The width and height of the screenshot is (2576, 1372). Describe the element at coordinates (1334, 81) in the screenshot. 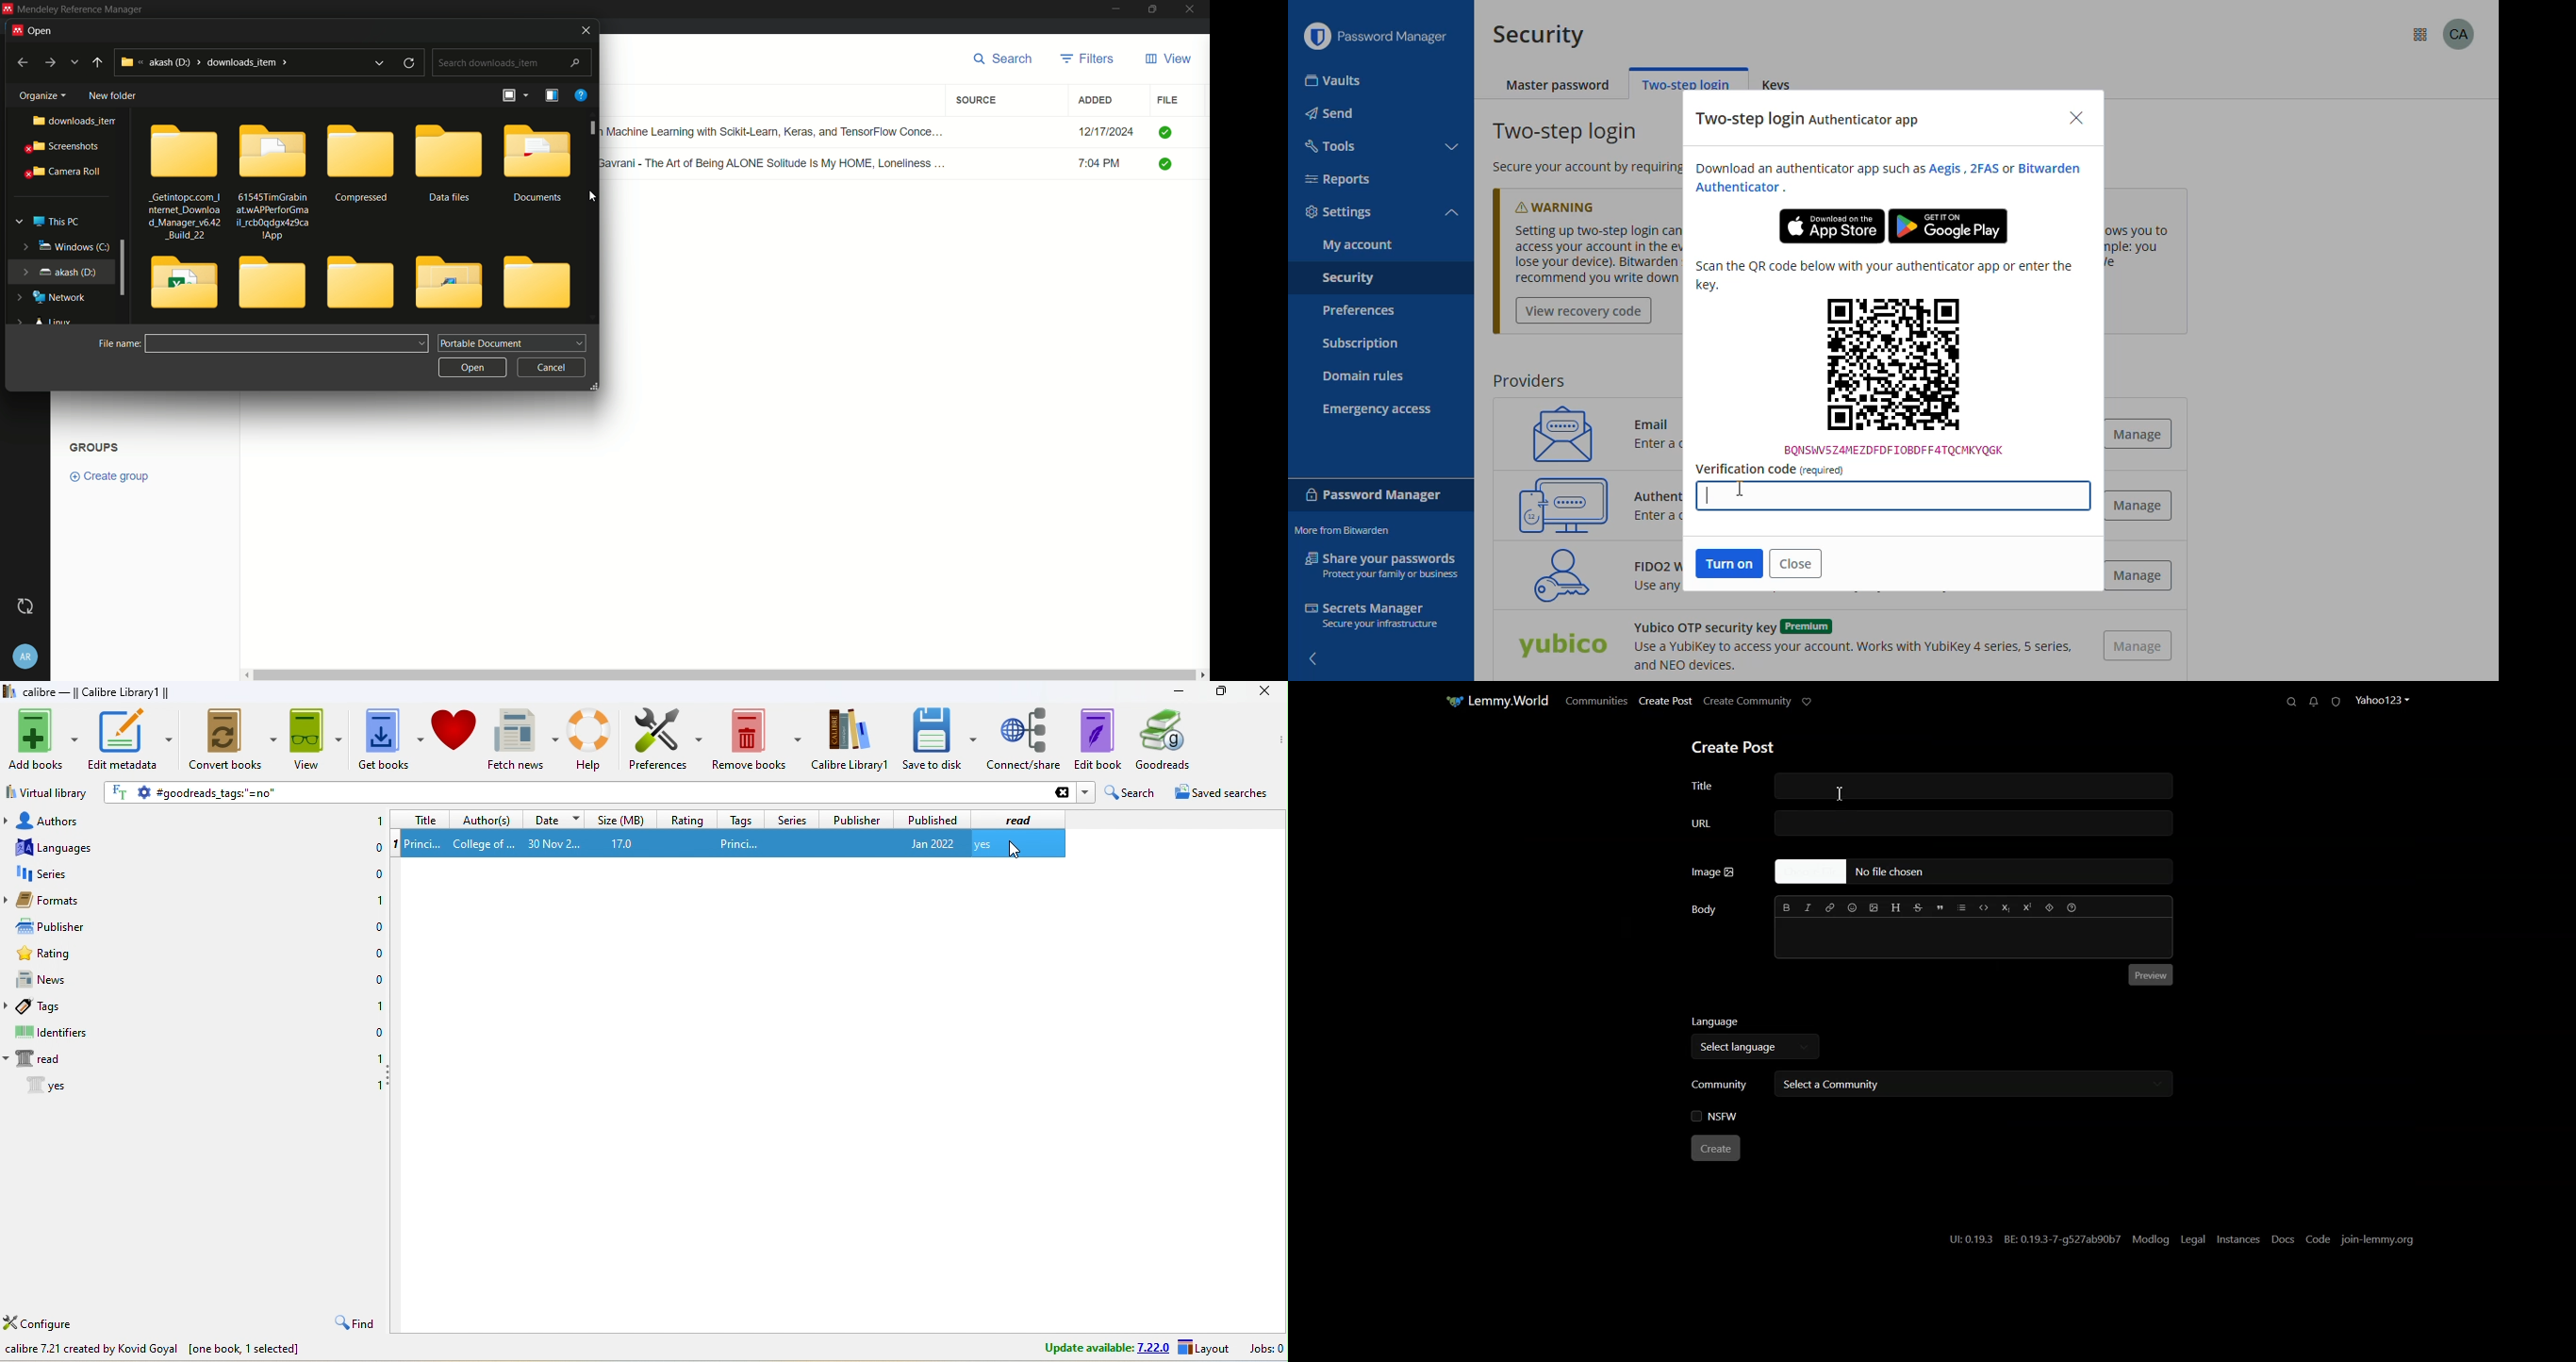

I see `vaults` at that location.